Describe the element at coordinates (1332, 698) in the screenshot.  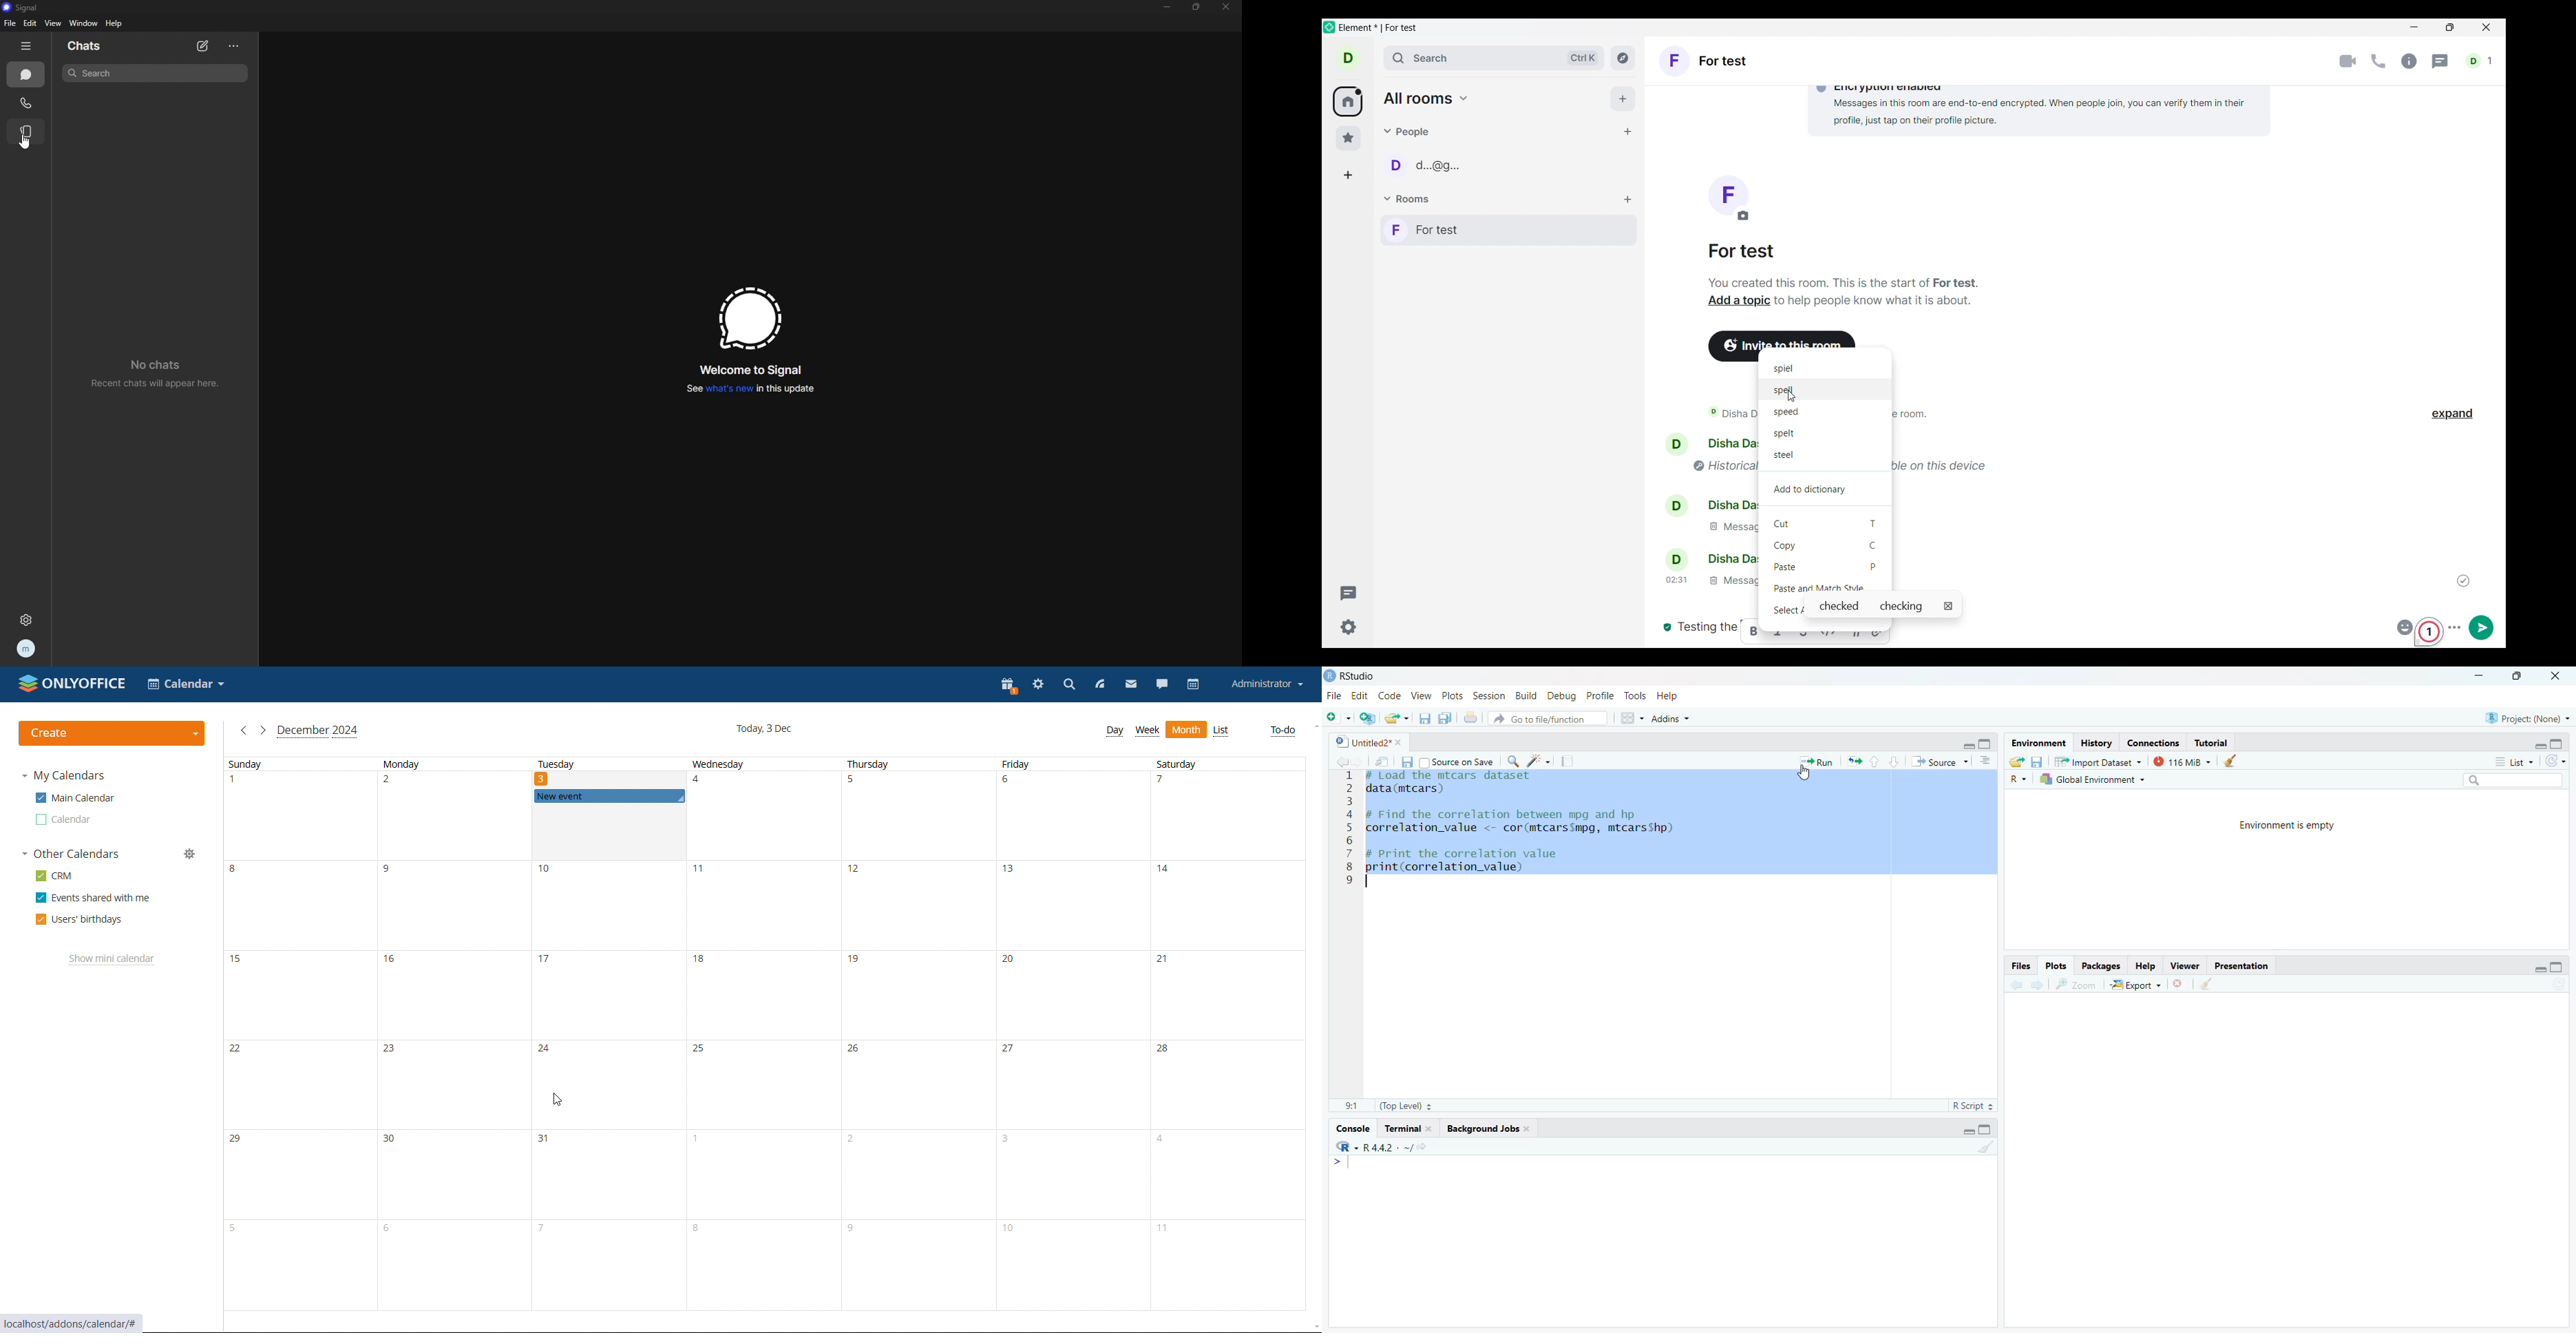
I see `File` at that location.